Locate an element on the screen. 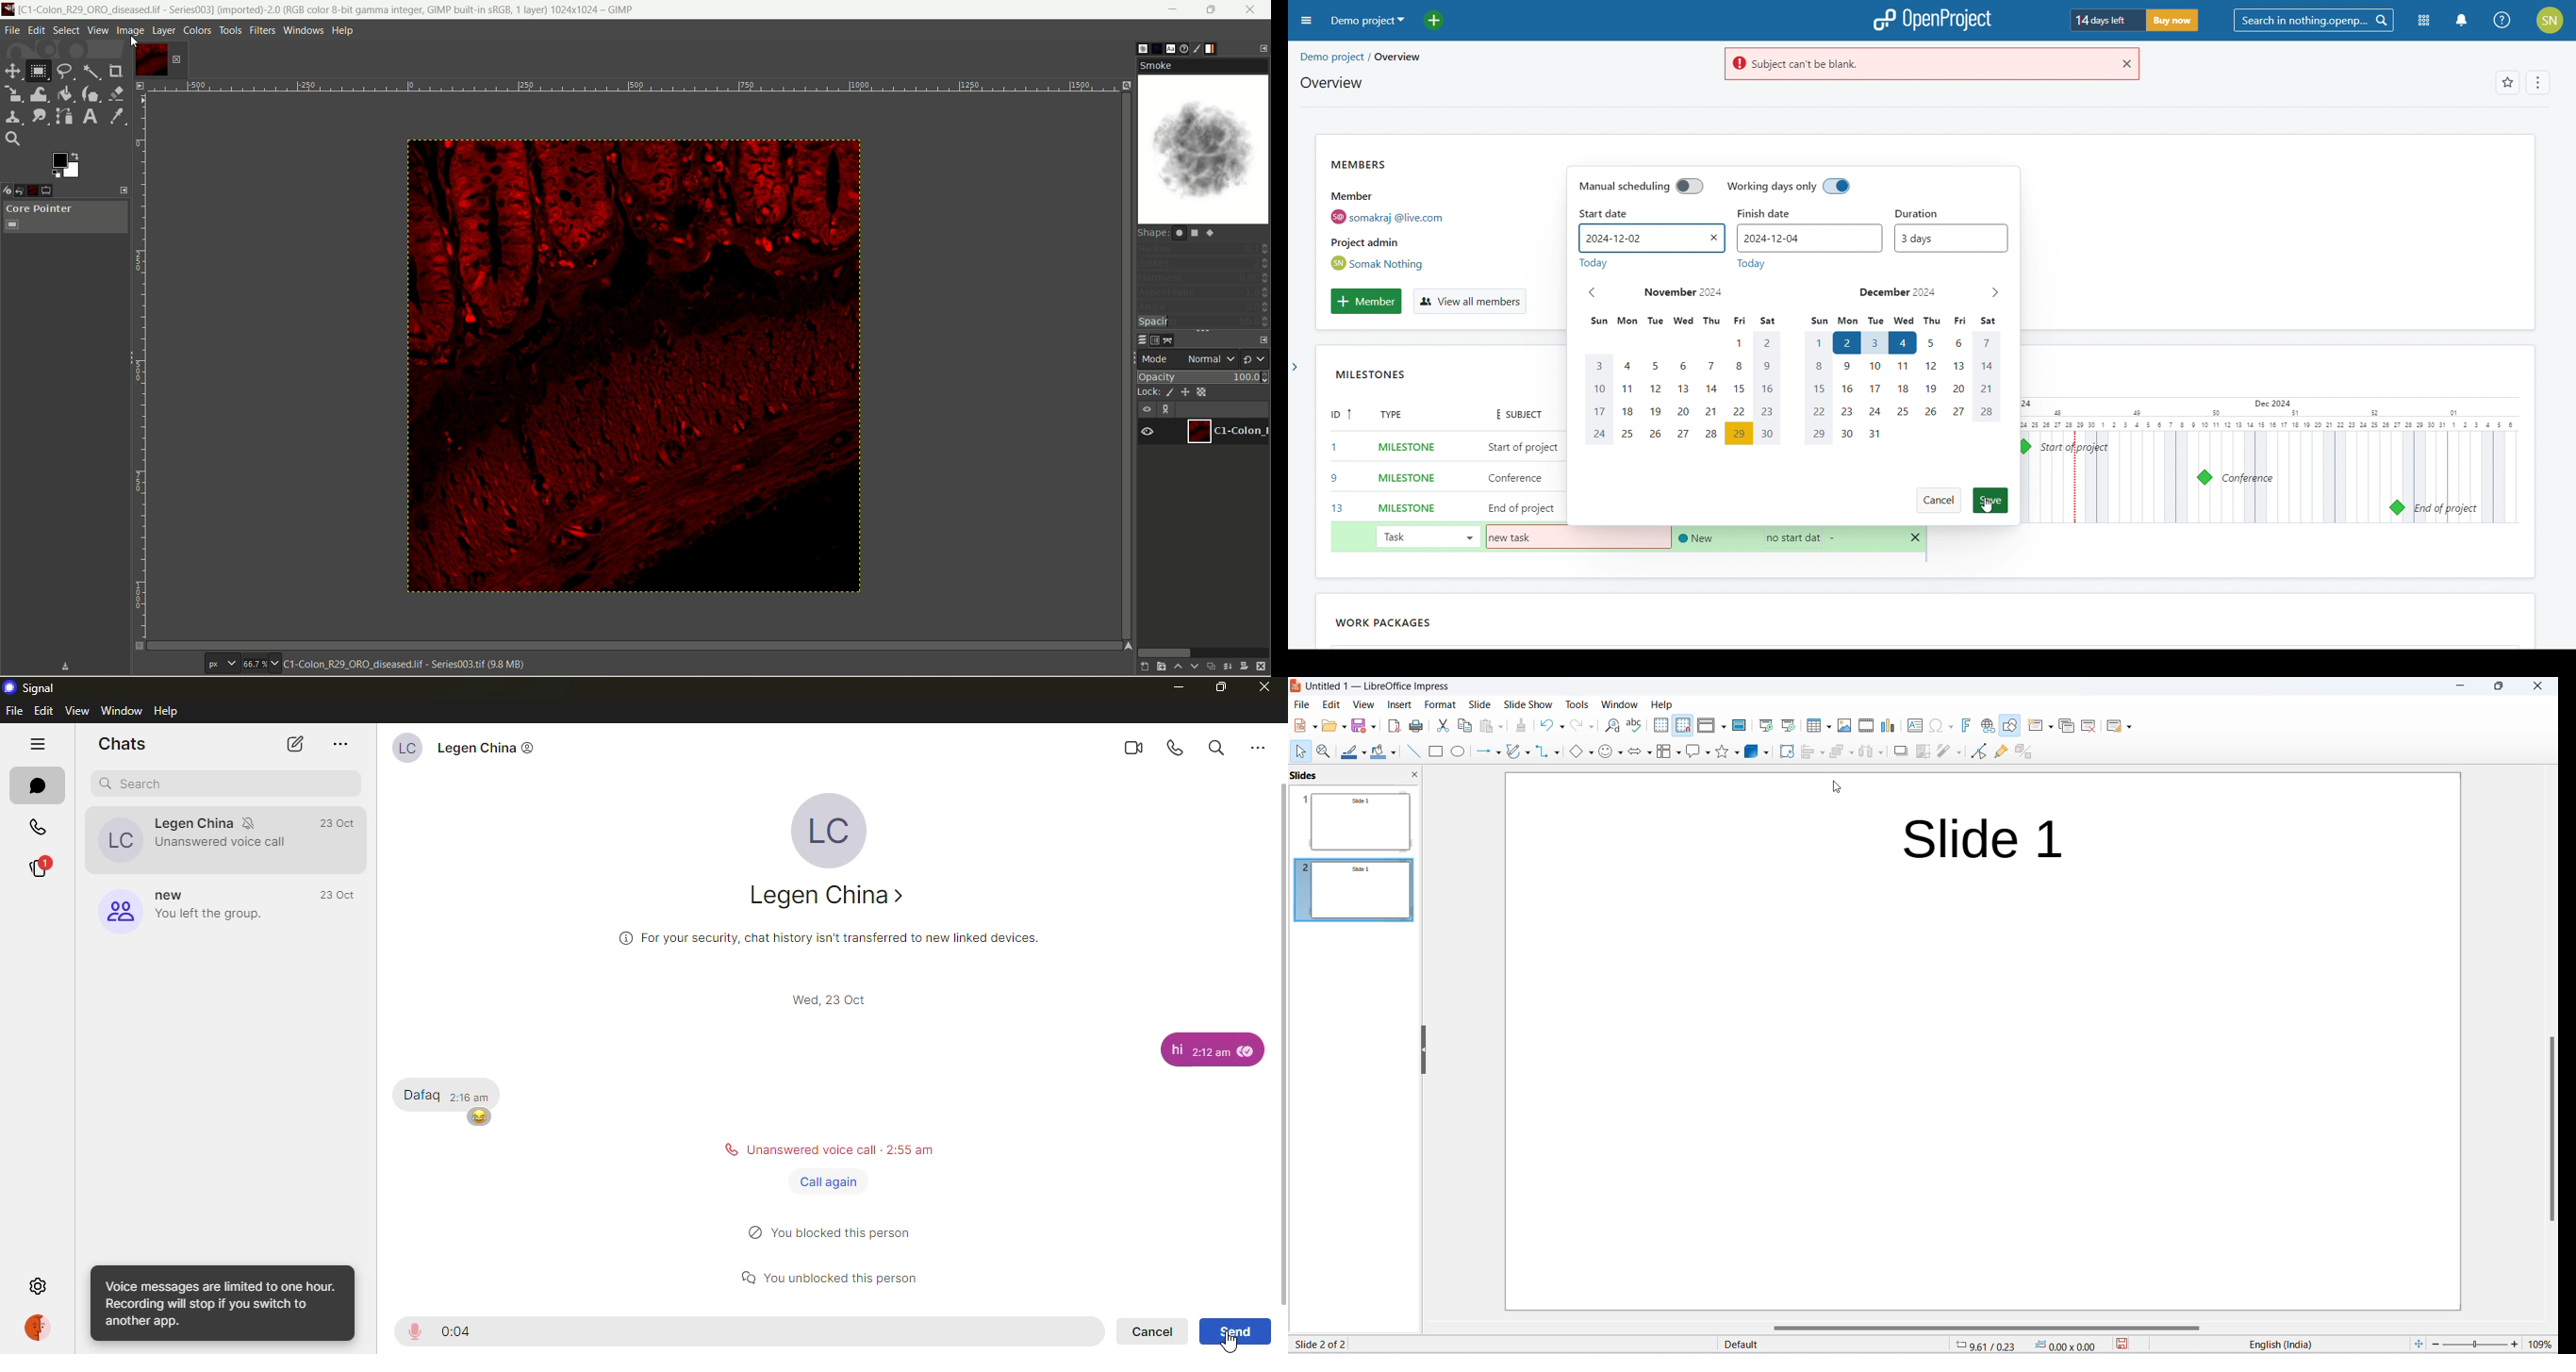 Image resolution: width=2576 pixels, height=1372 pixels. file is located at coordinates (1302, 705).